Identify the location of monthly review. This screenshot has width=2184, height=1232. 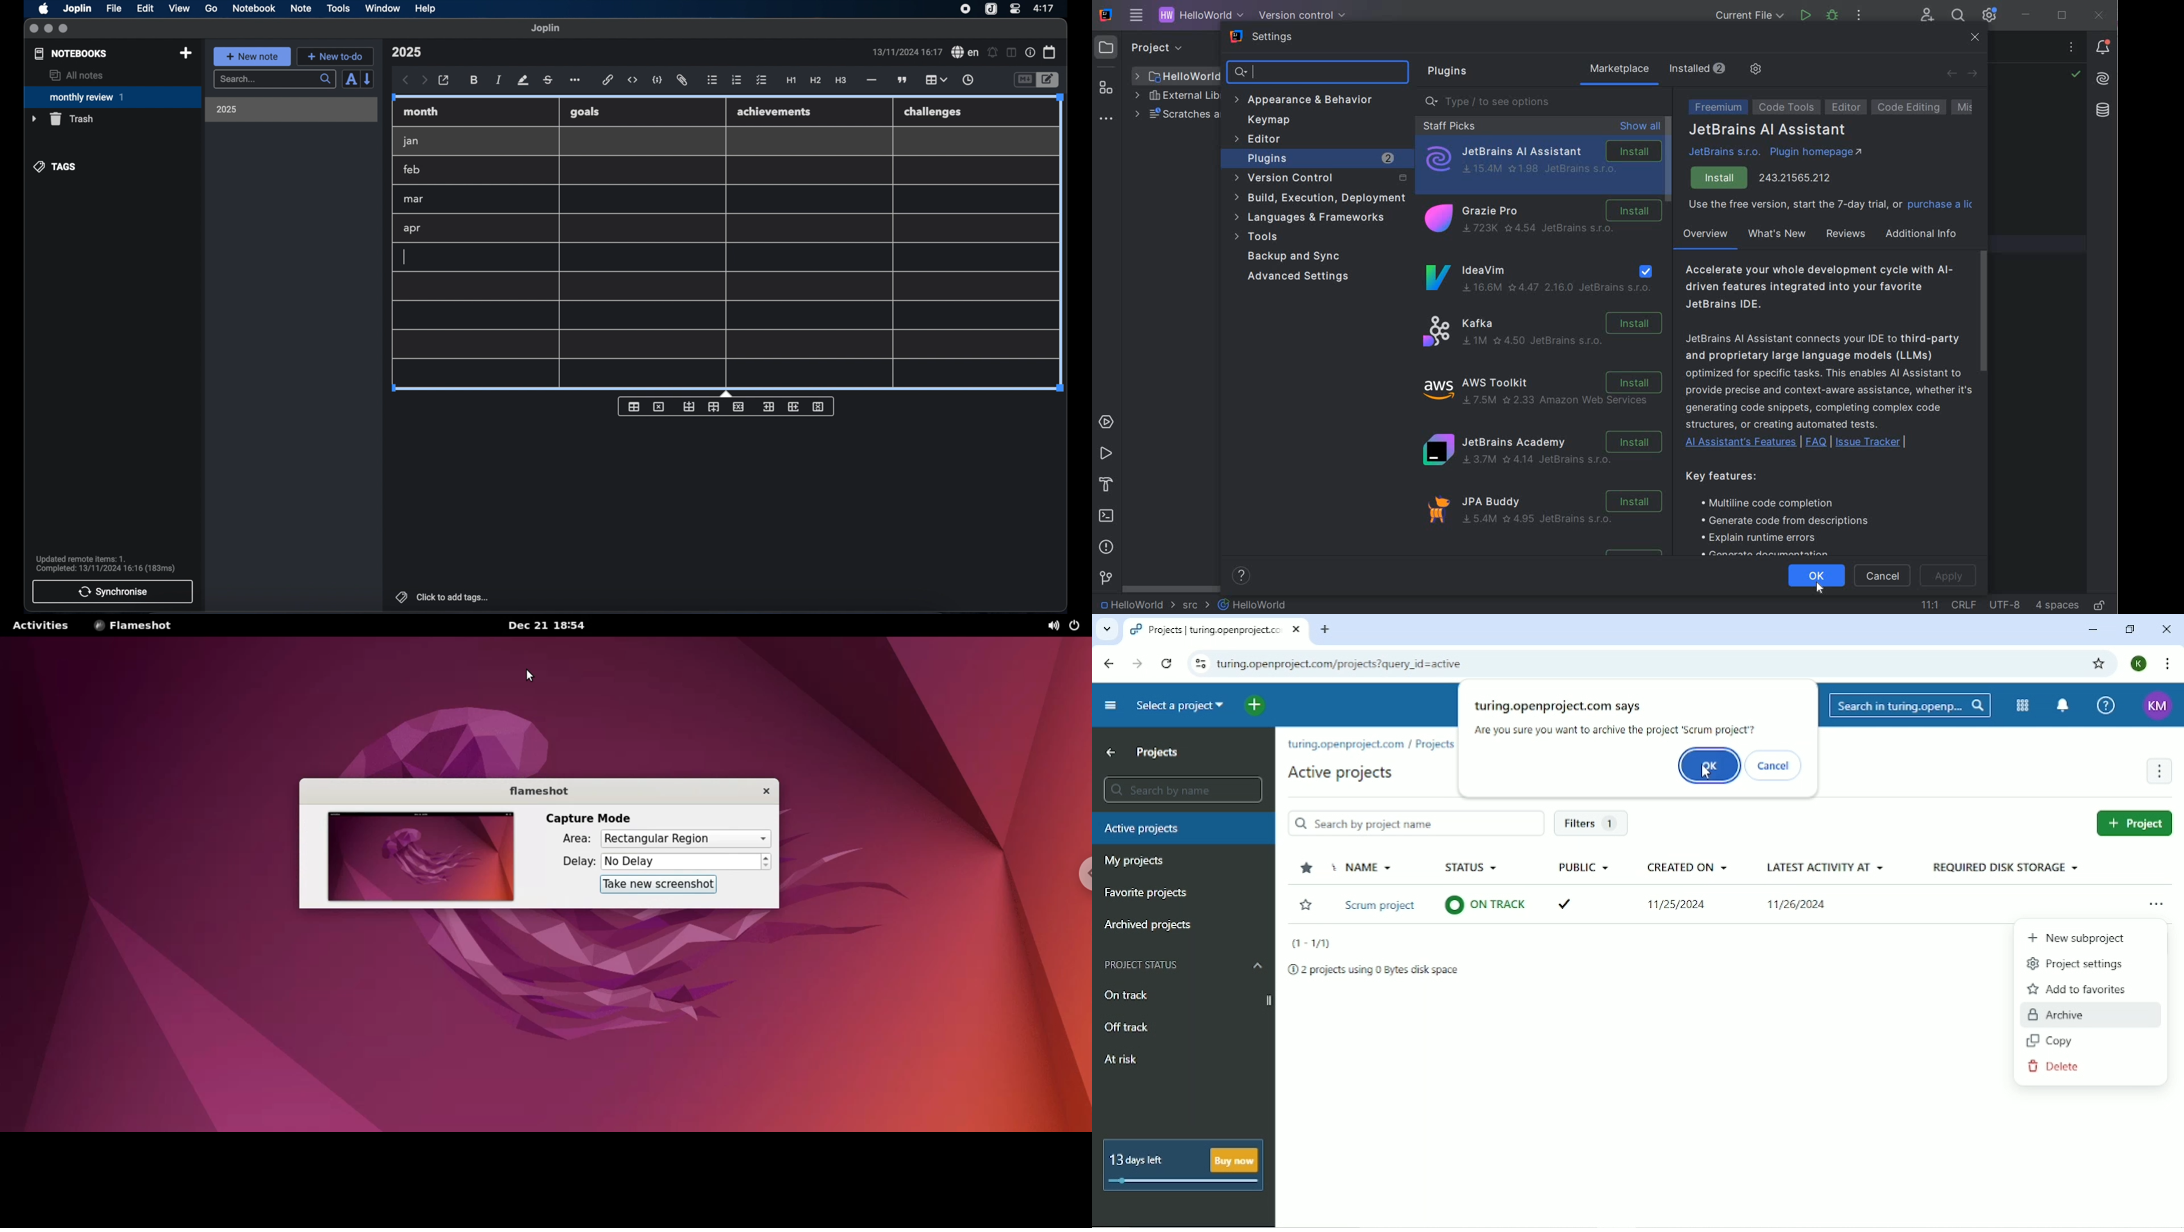
(113, 96).